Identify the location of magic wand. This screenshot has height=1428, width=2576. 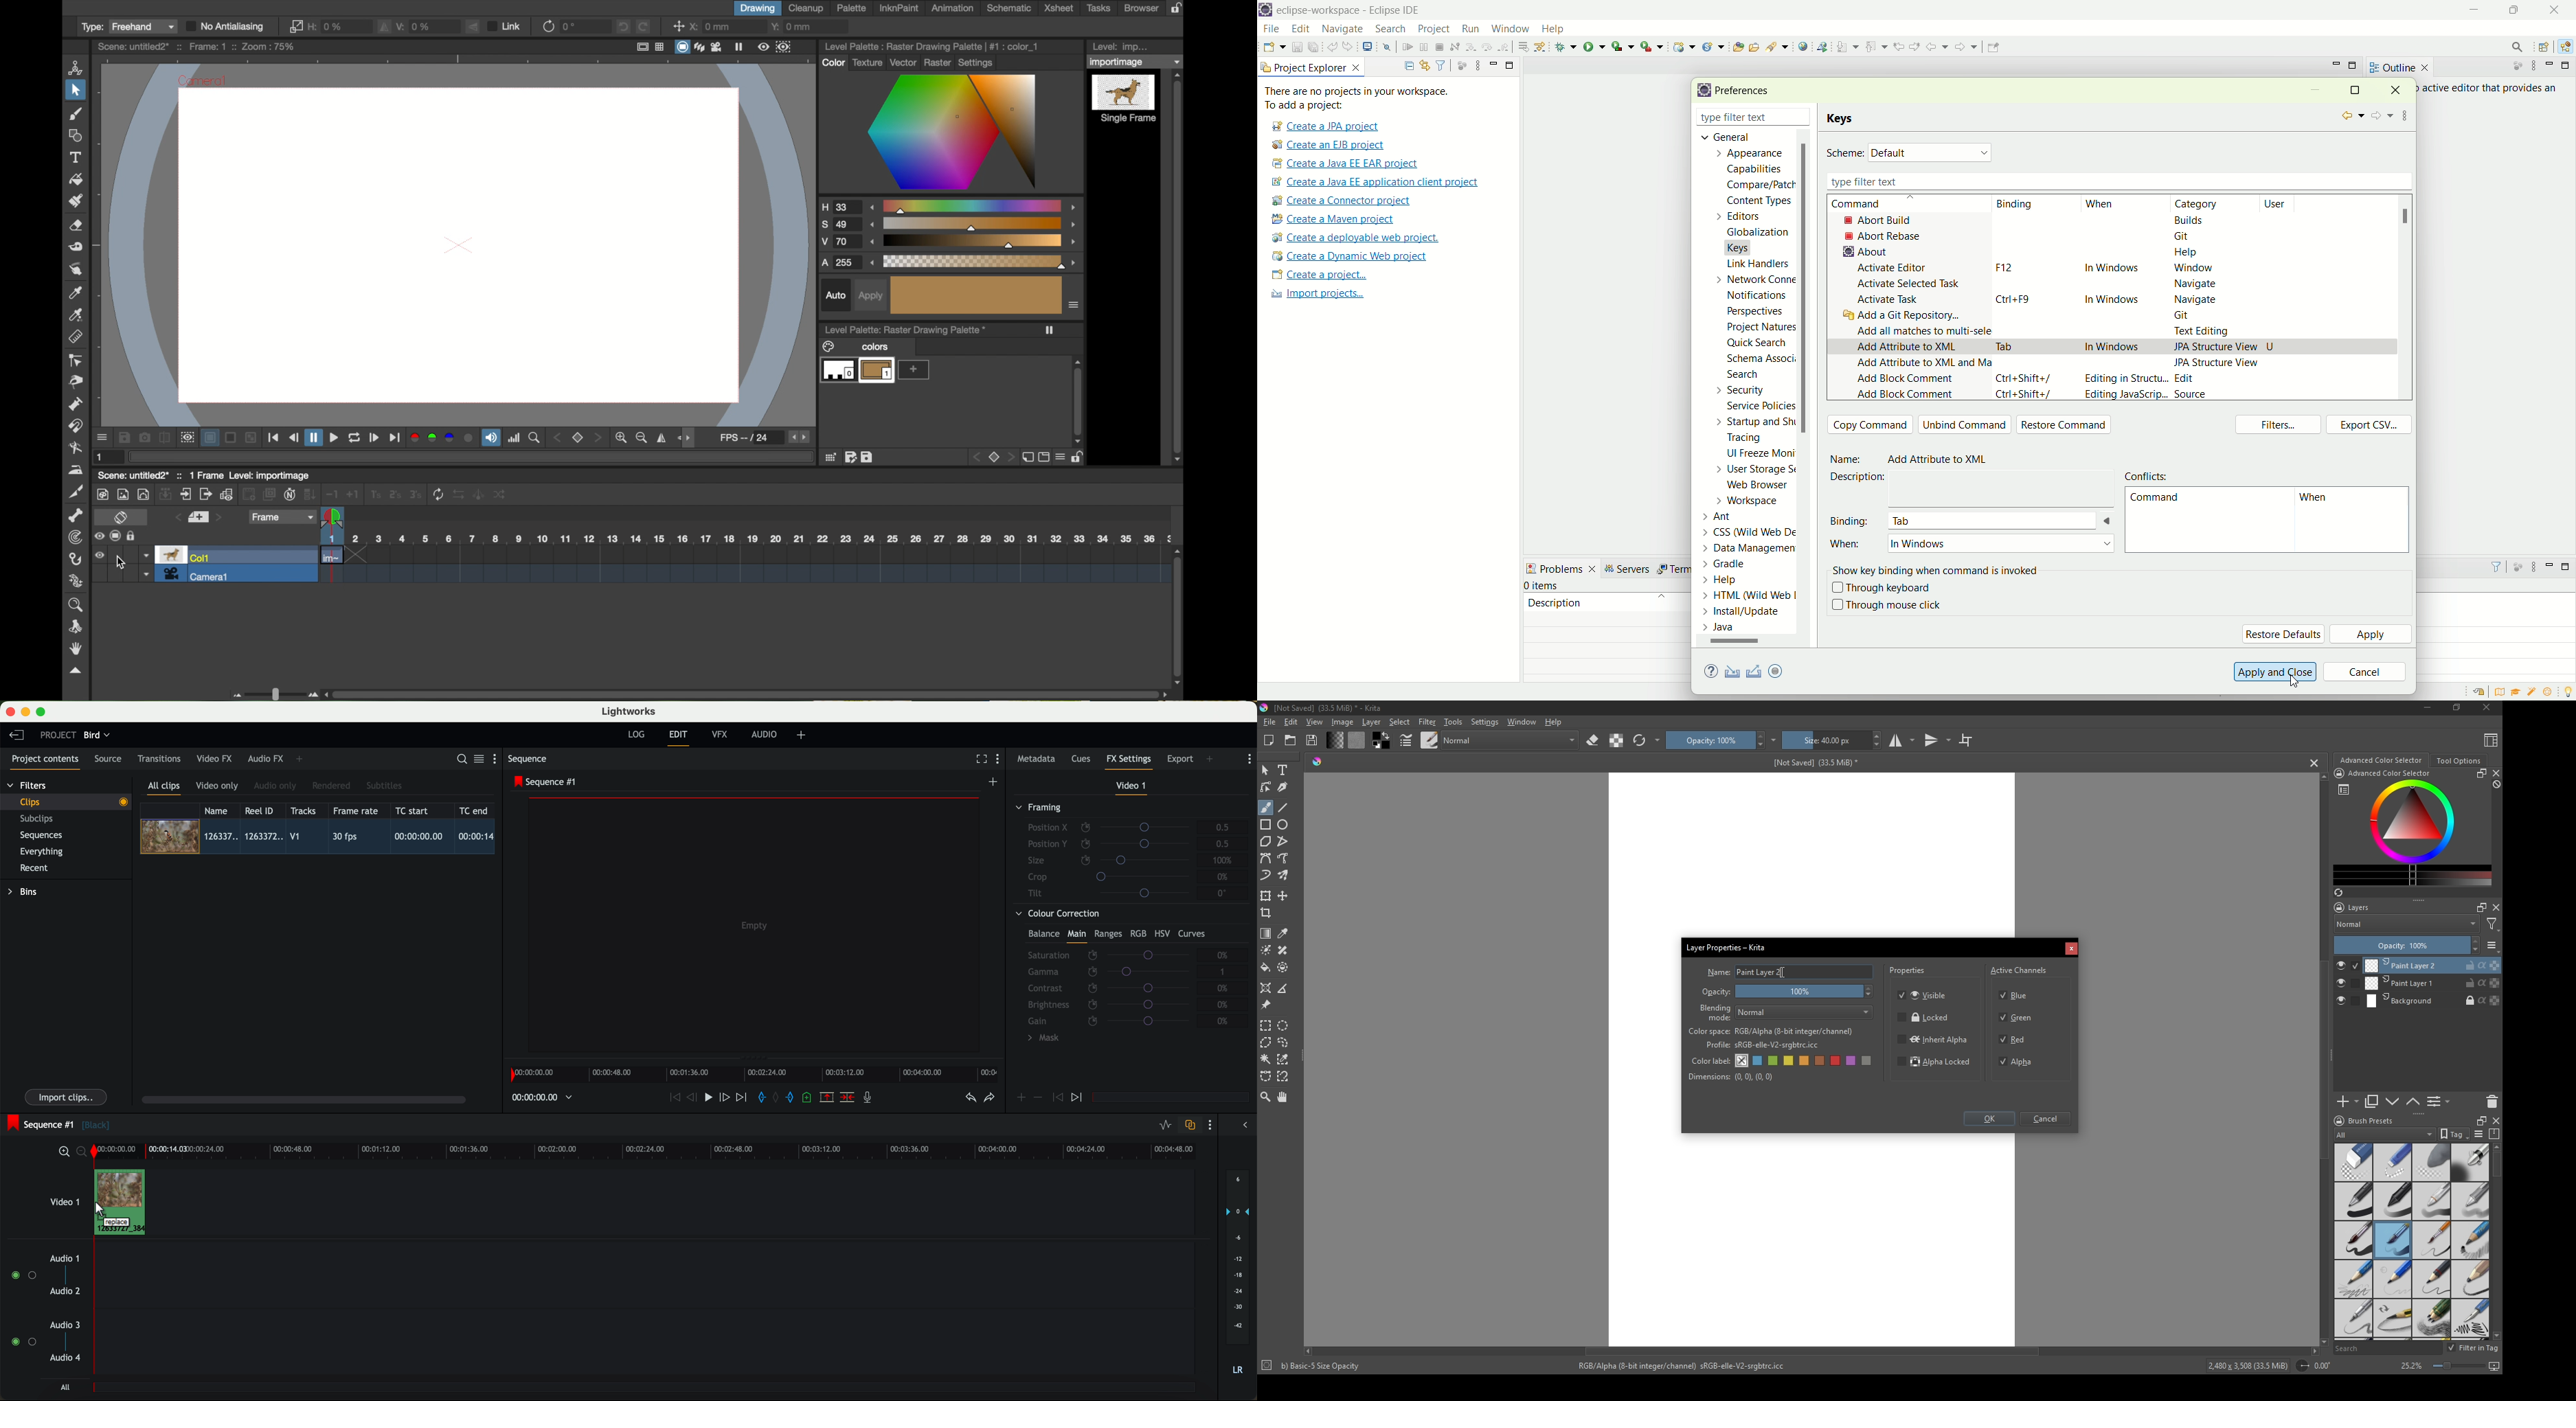
(1266, 1059).